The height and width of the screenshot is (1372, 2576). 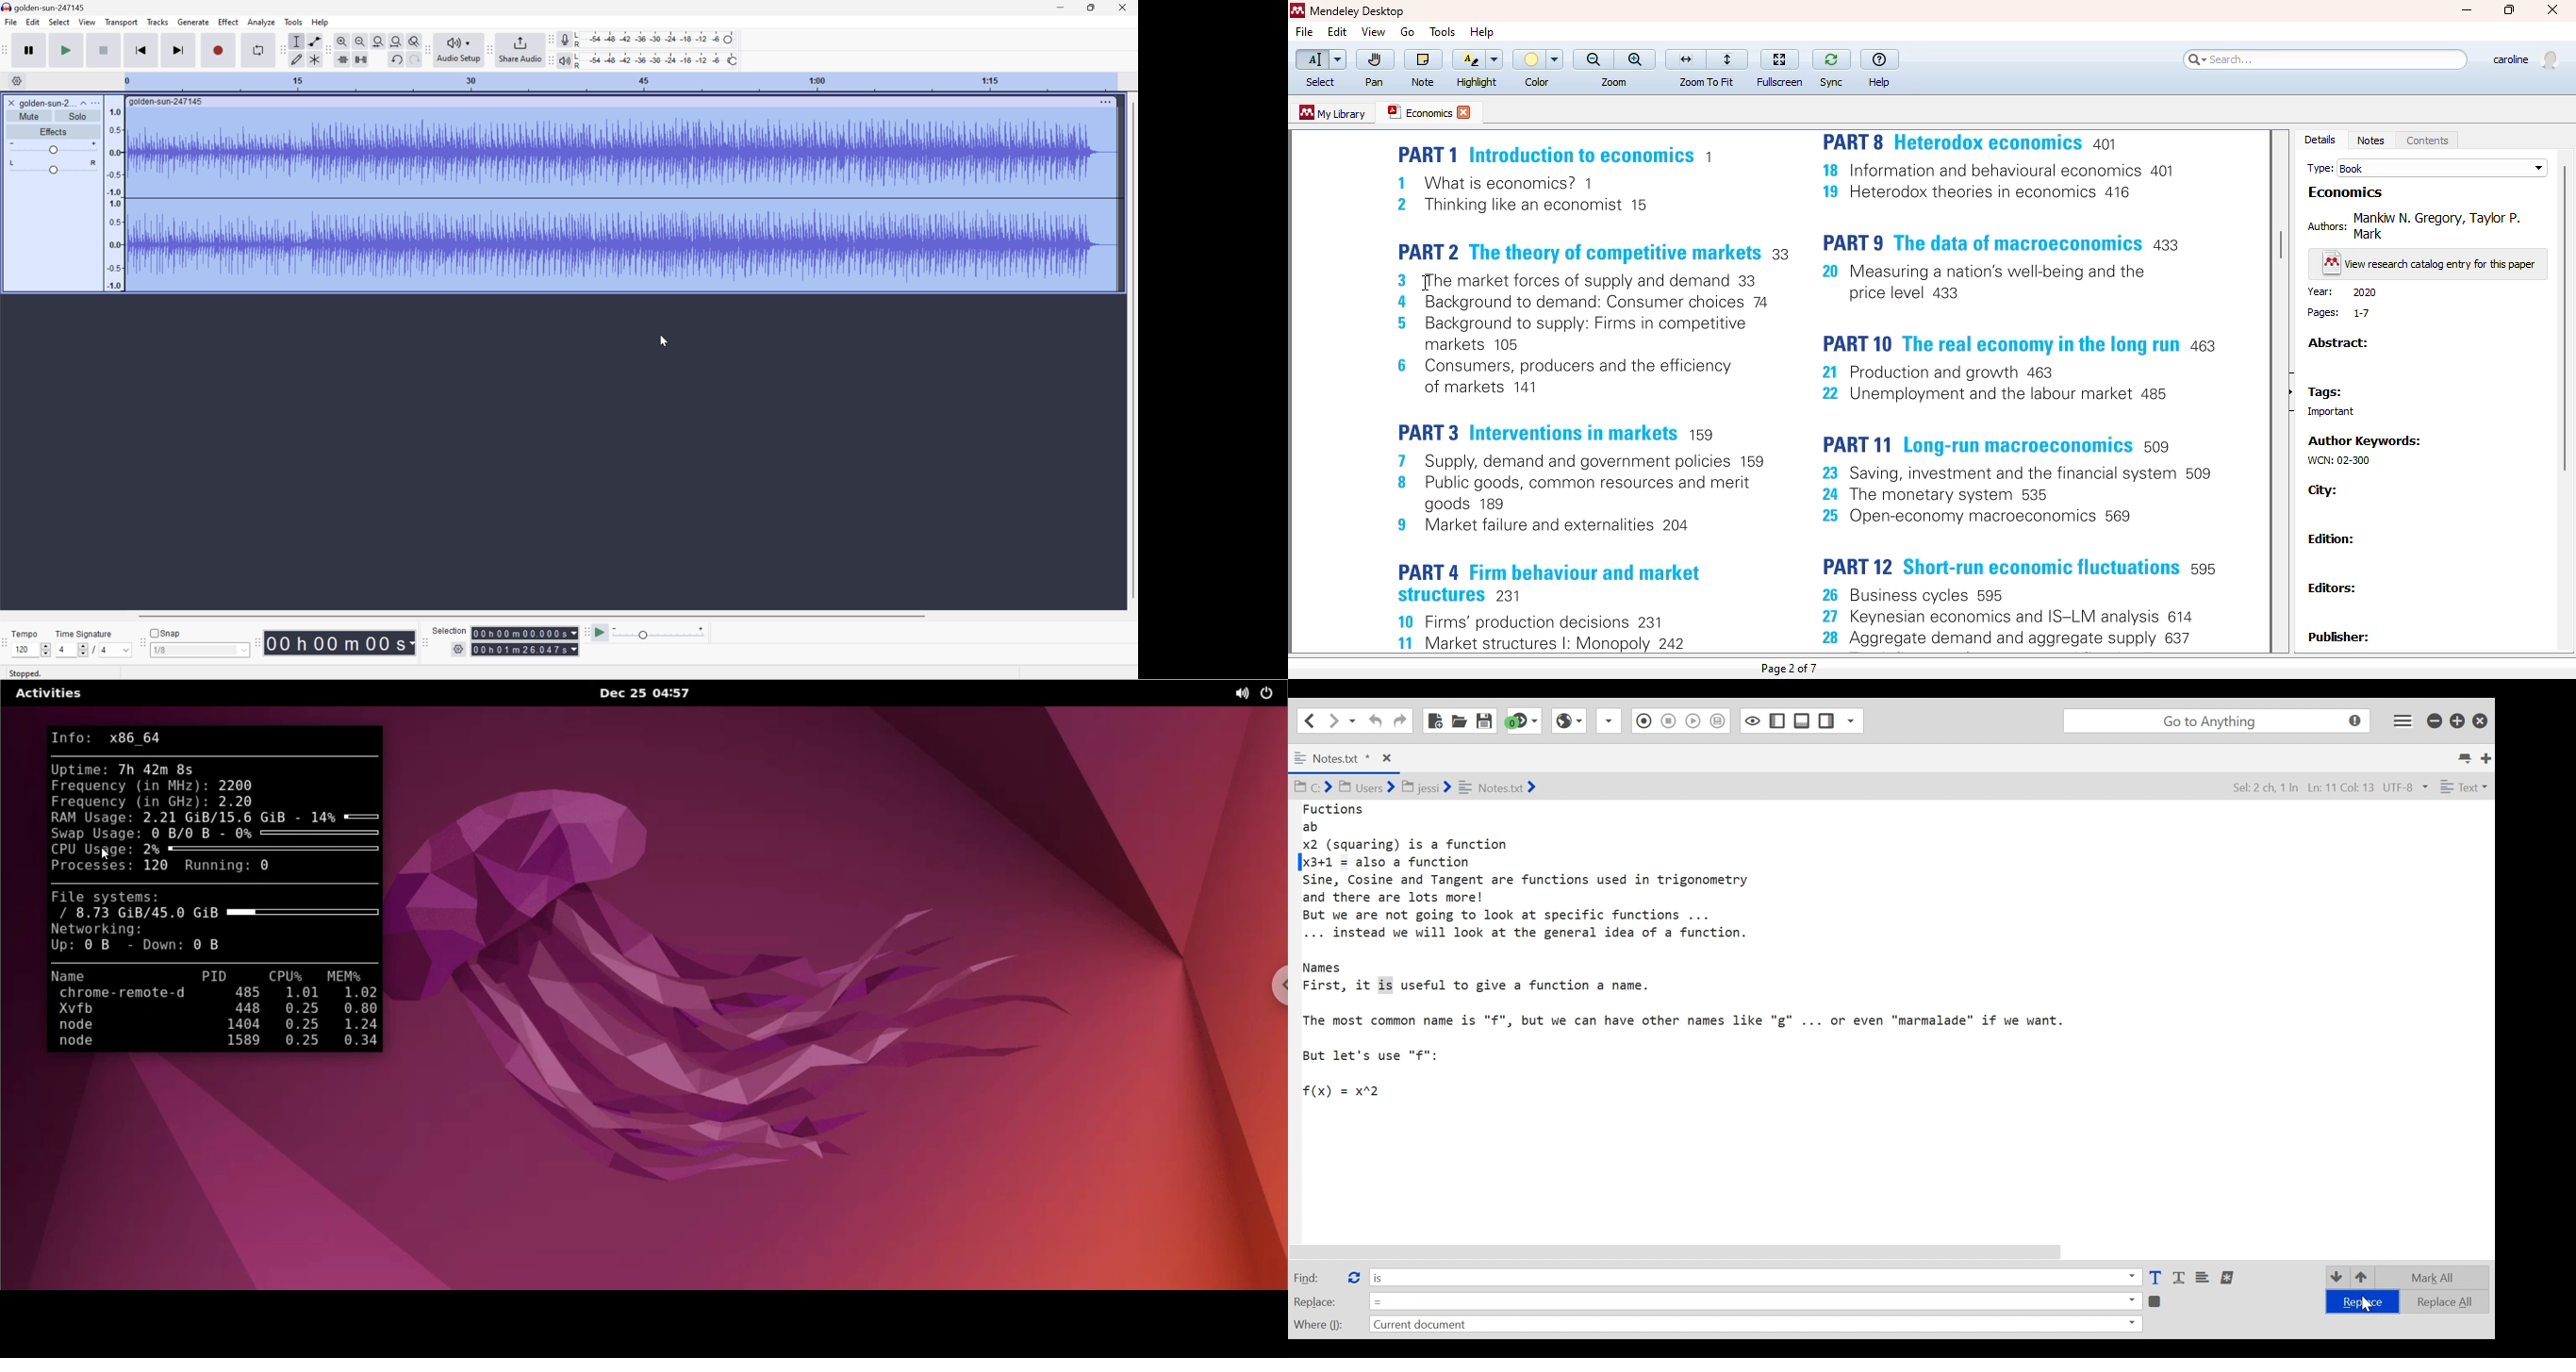 What do you see at coordinates (1811, 392) in the screenshot?
I see `PDF text` at bounding box center [1811, 392].